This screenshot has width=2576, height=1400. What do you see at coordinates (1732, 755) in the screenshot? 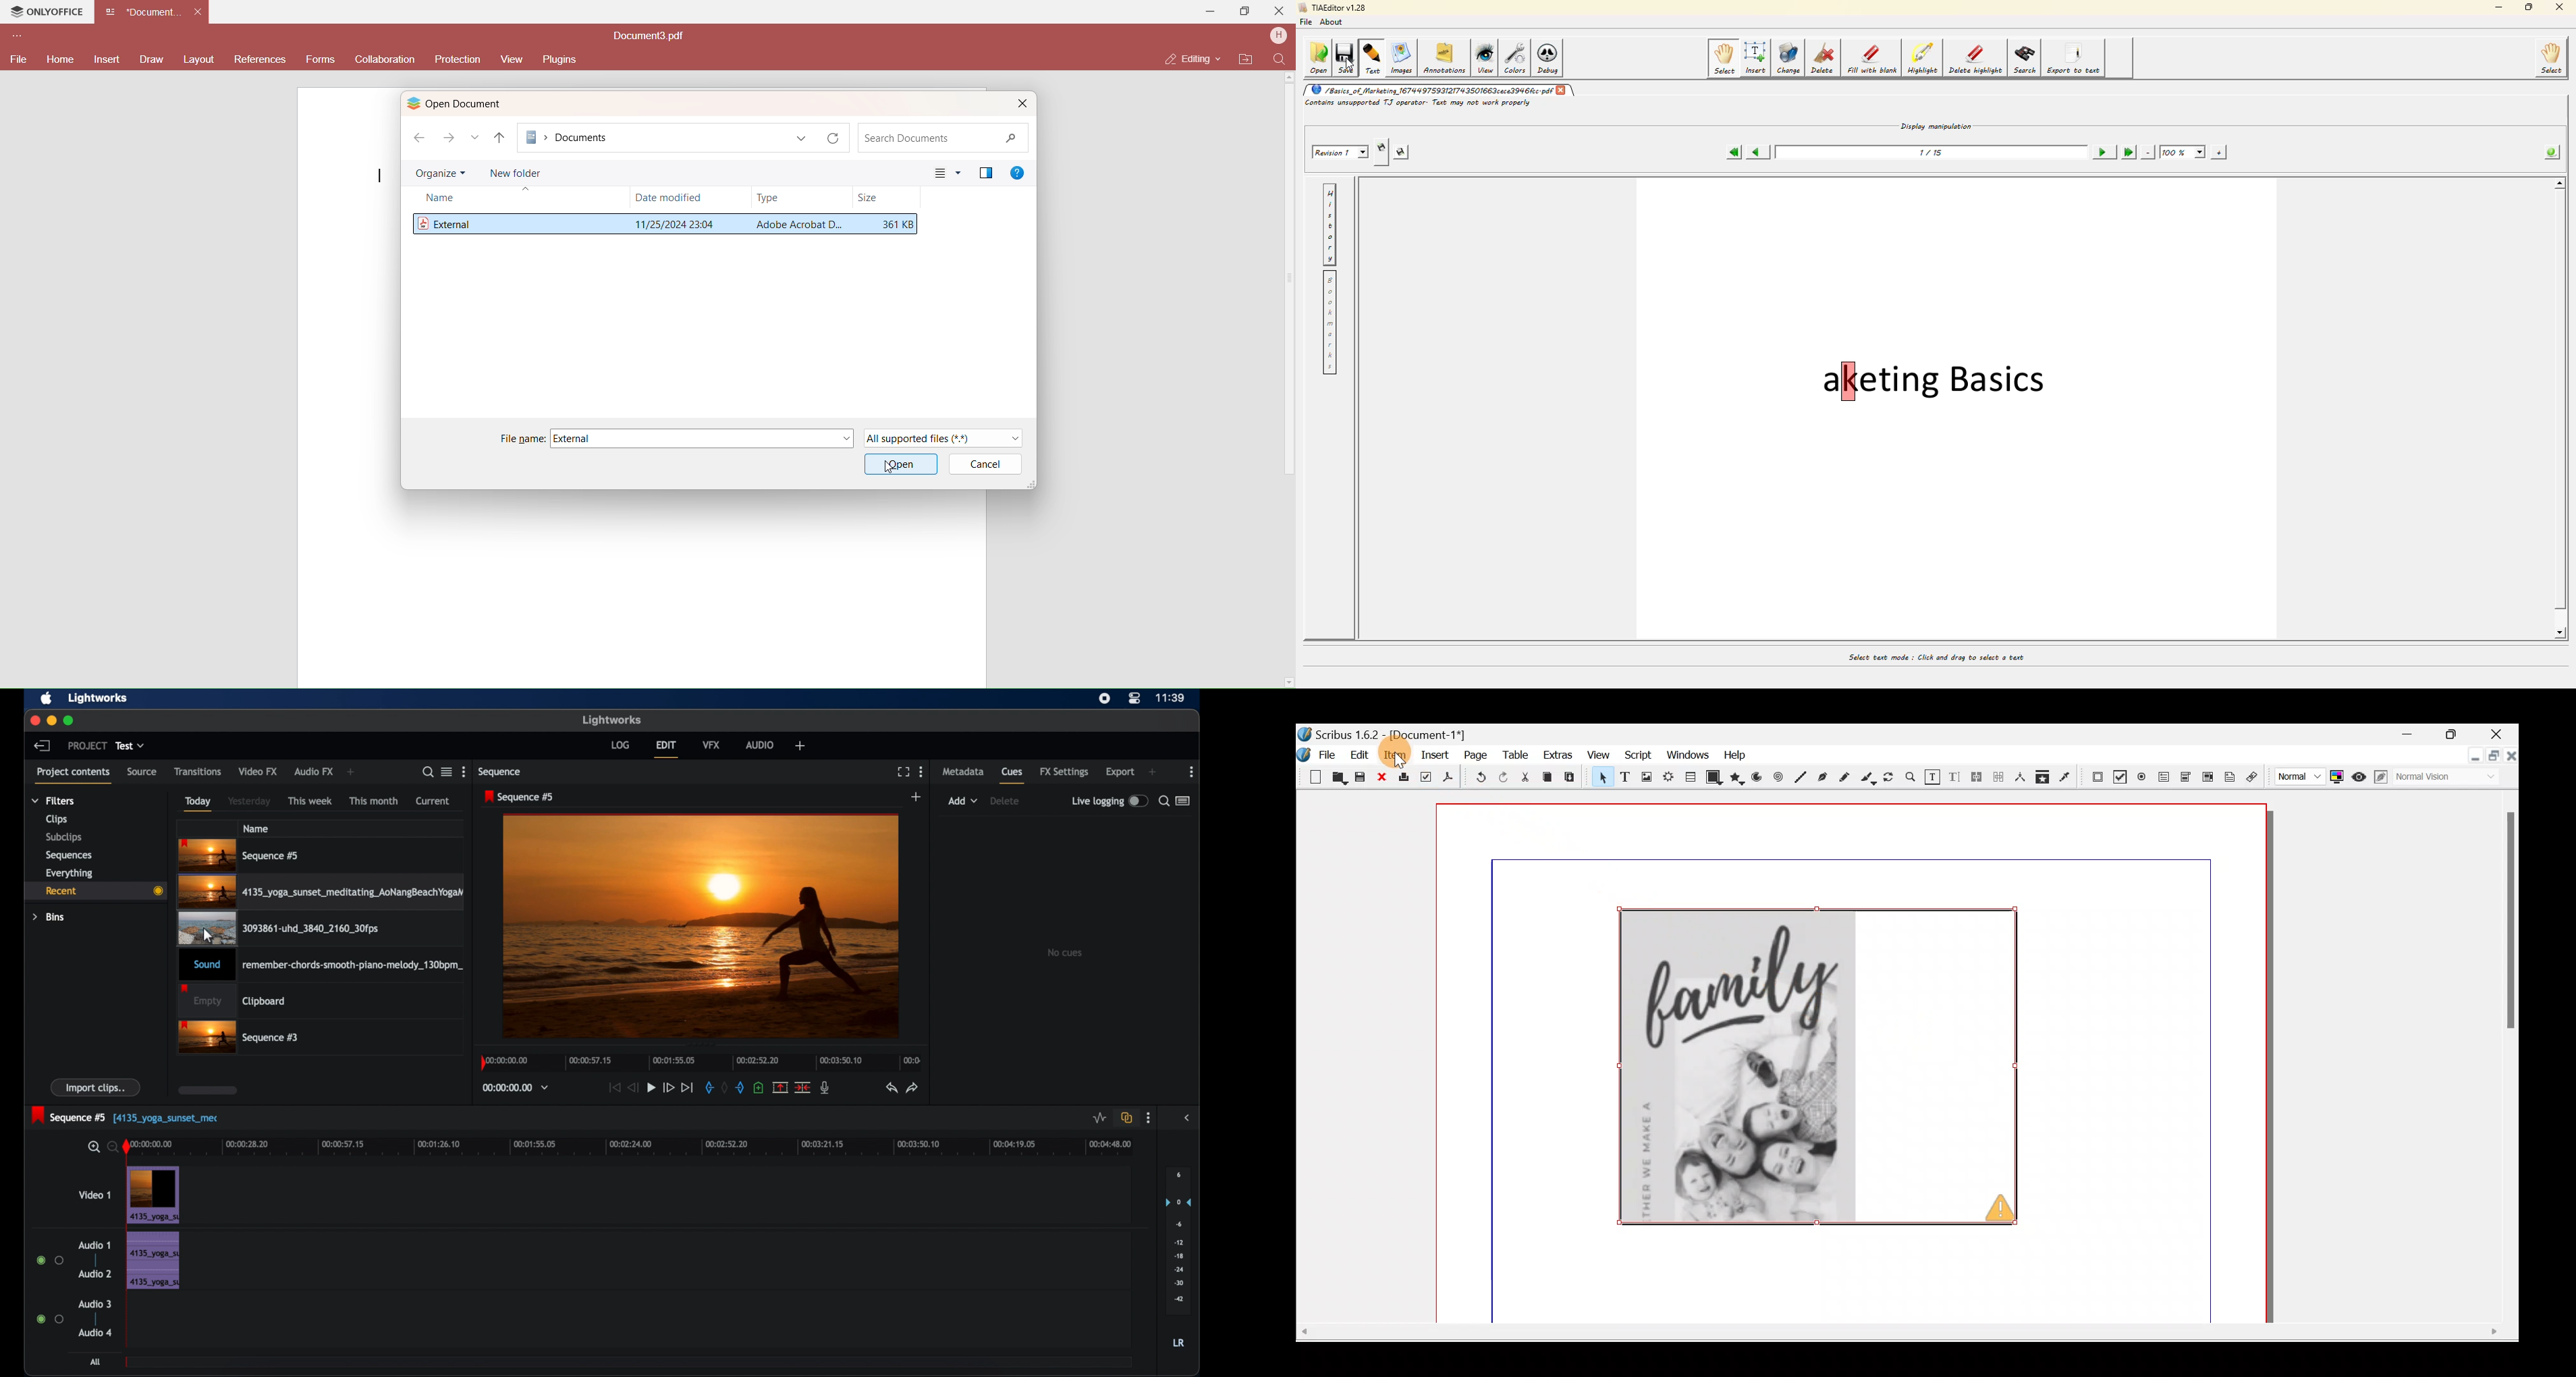
I see `Help` at bounding box center [1732, 755].